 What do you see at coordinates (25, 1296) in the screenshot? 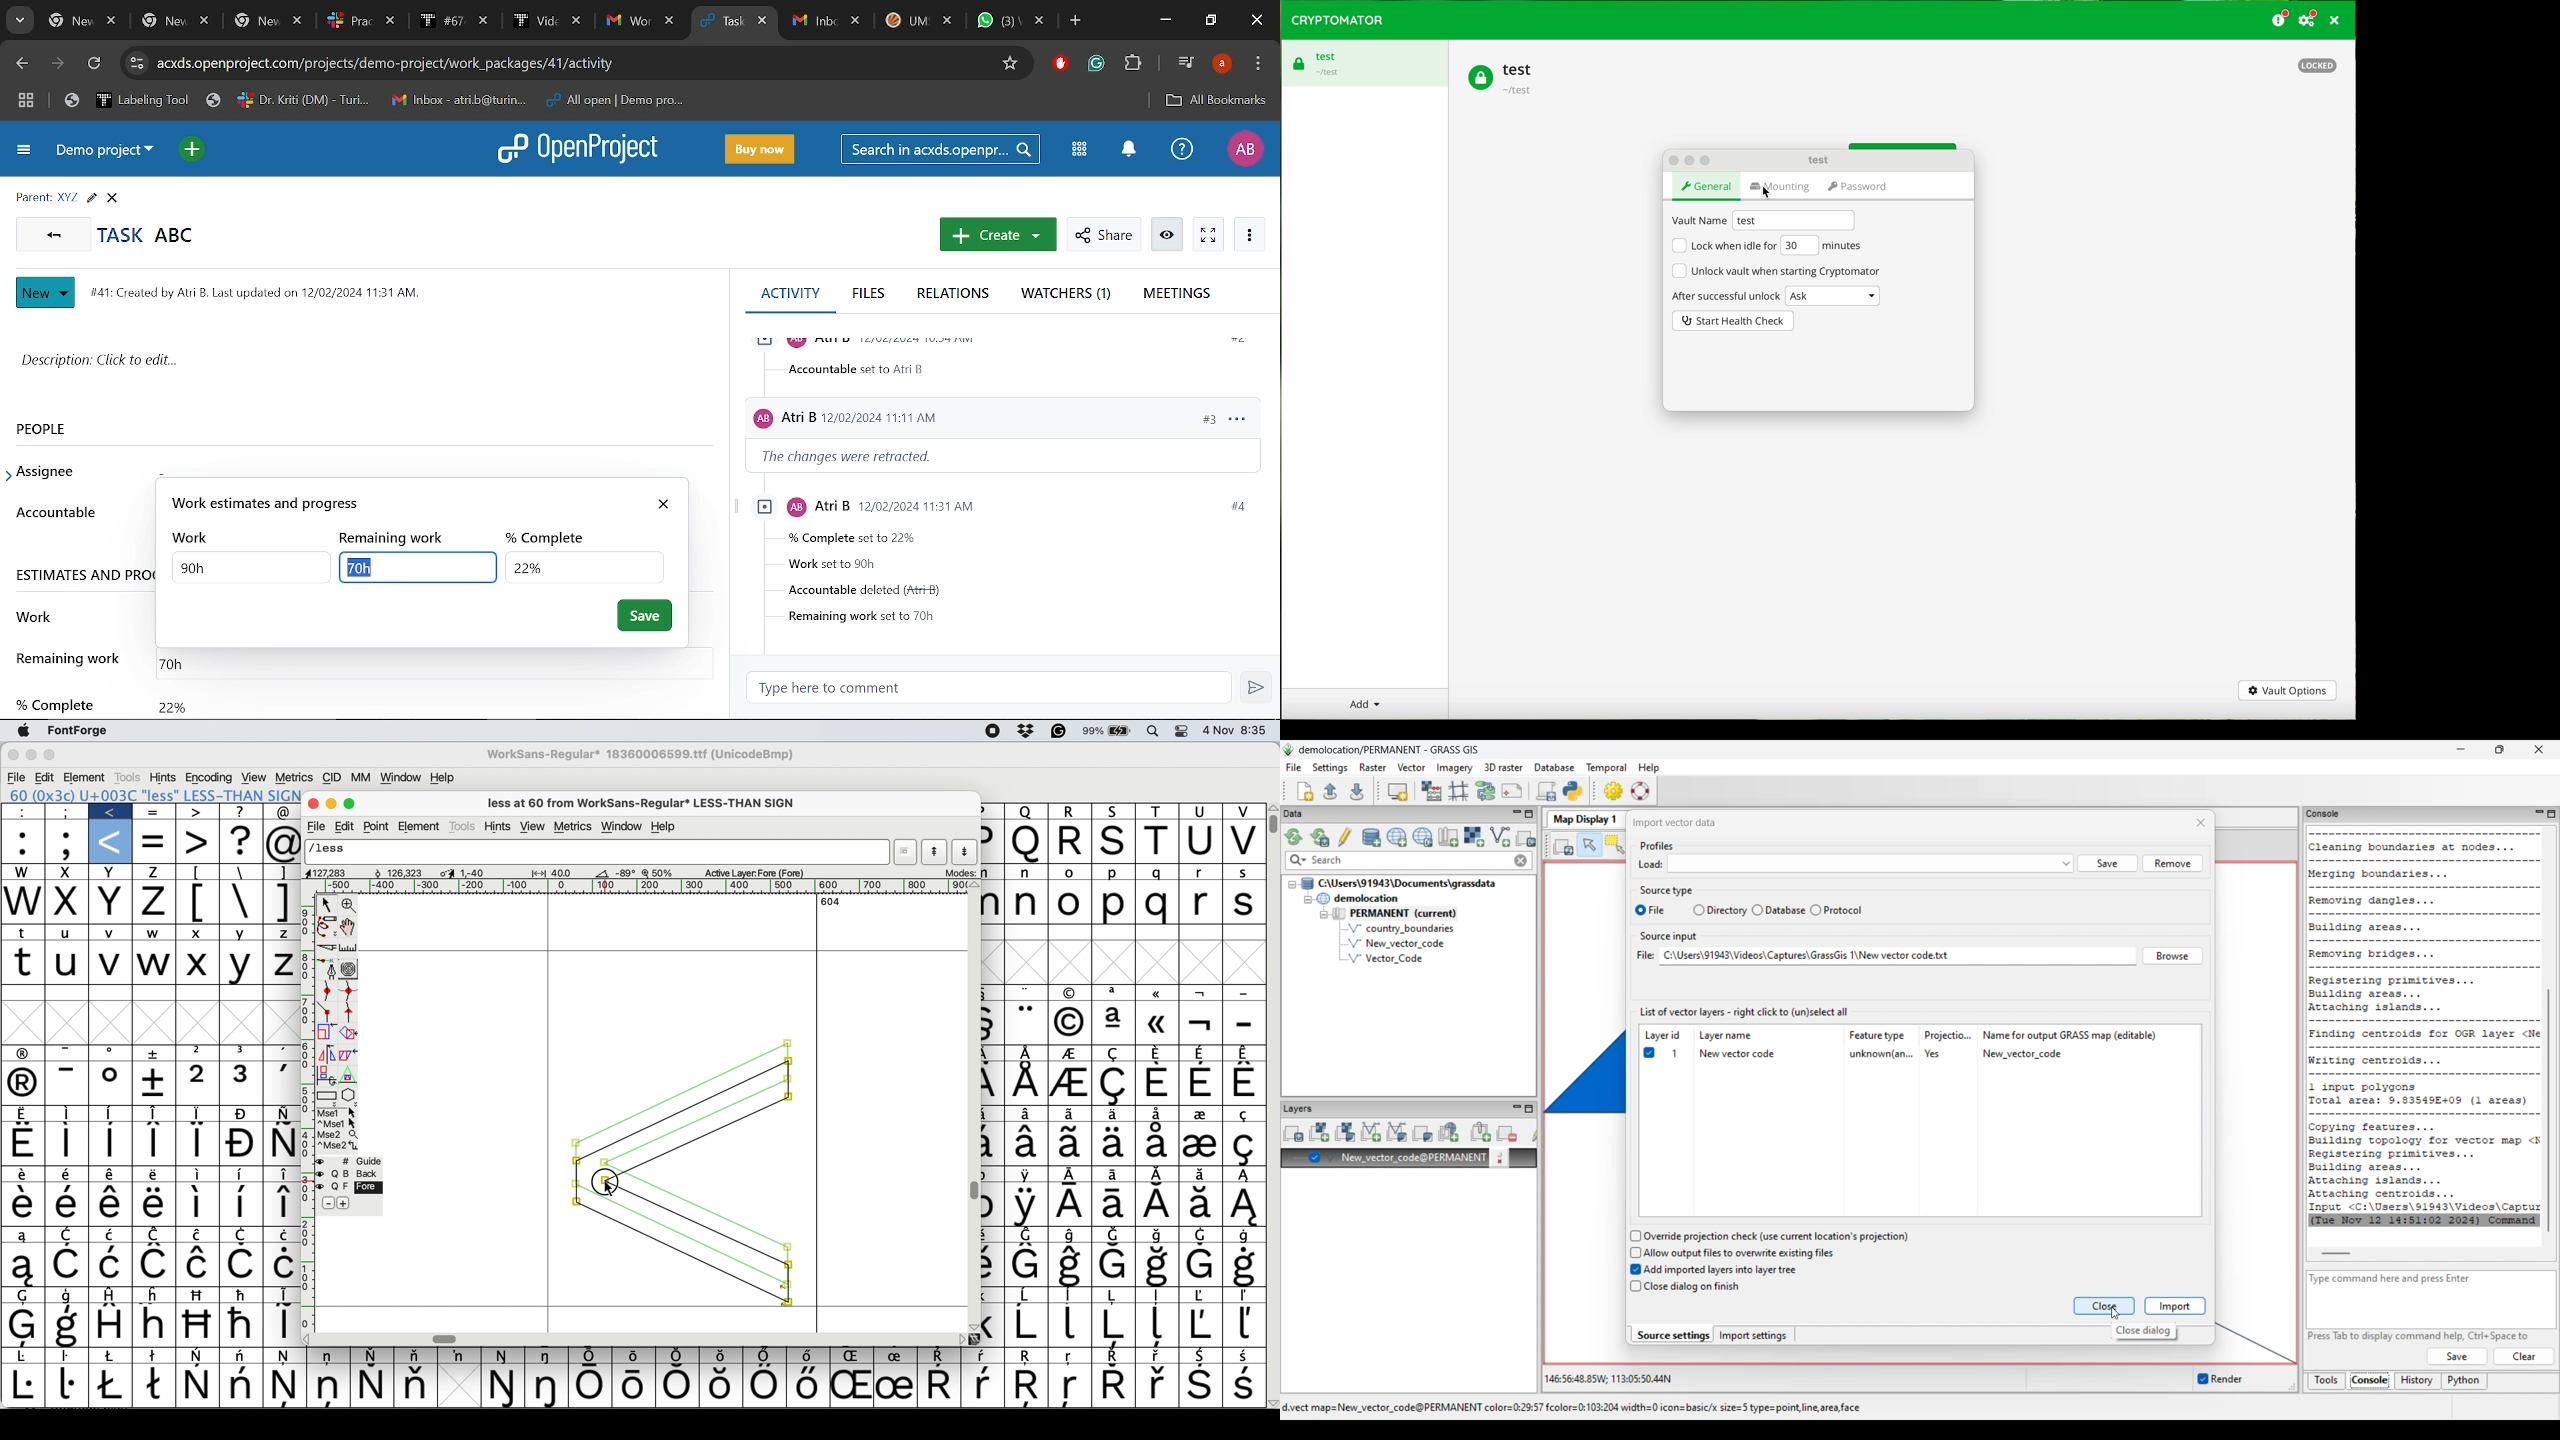
I see `Symbol` at bounding box center [25, 1296].